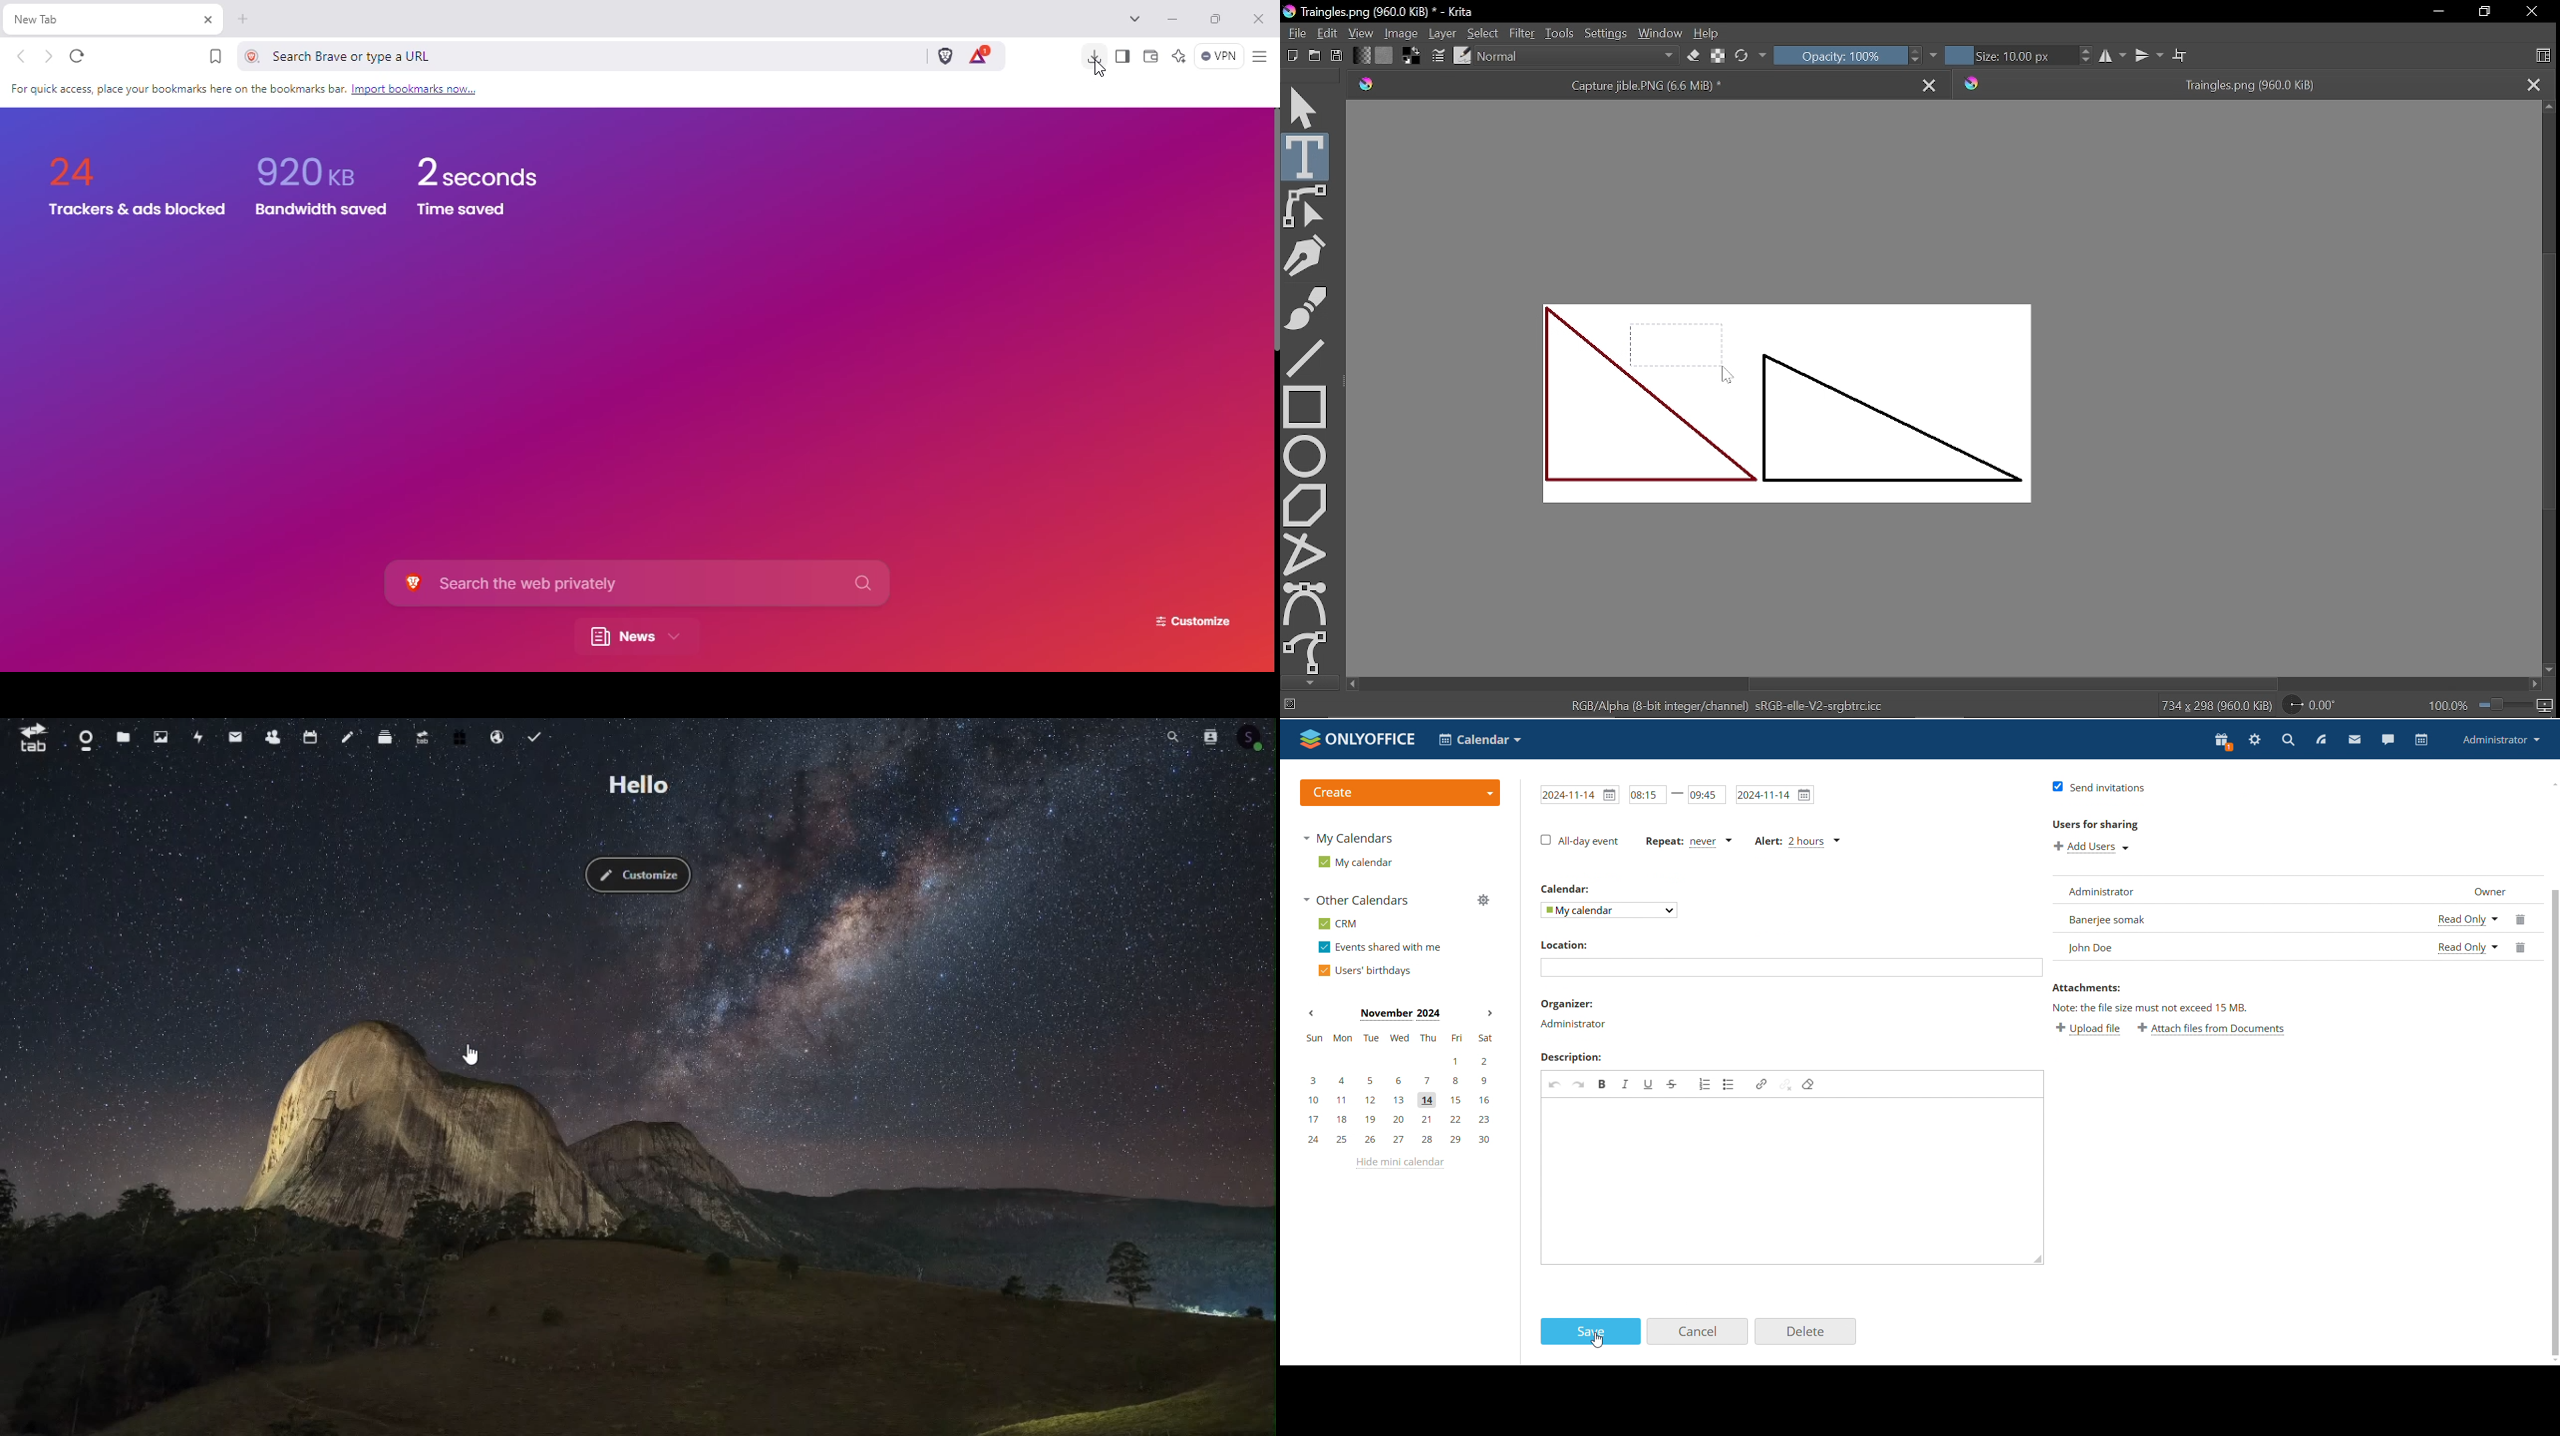 This screenshot has width=2576, height=1456. Describe the element at coordinates (1305, 456) in the screenshot. I see `Ellipse tool` at that location.